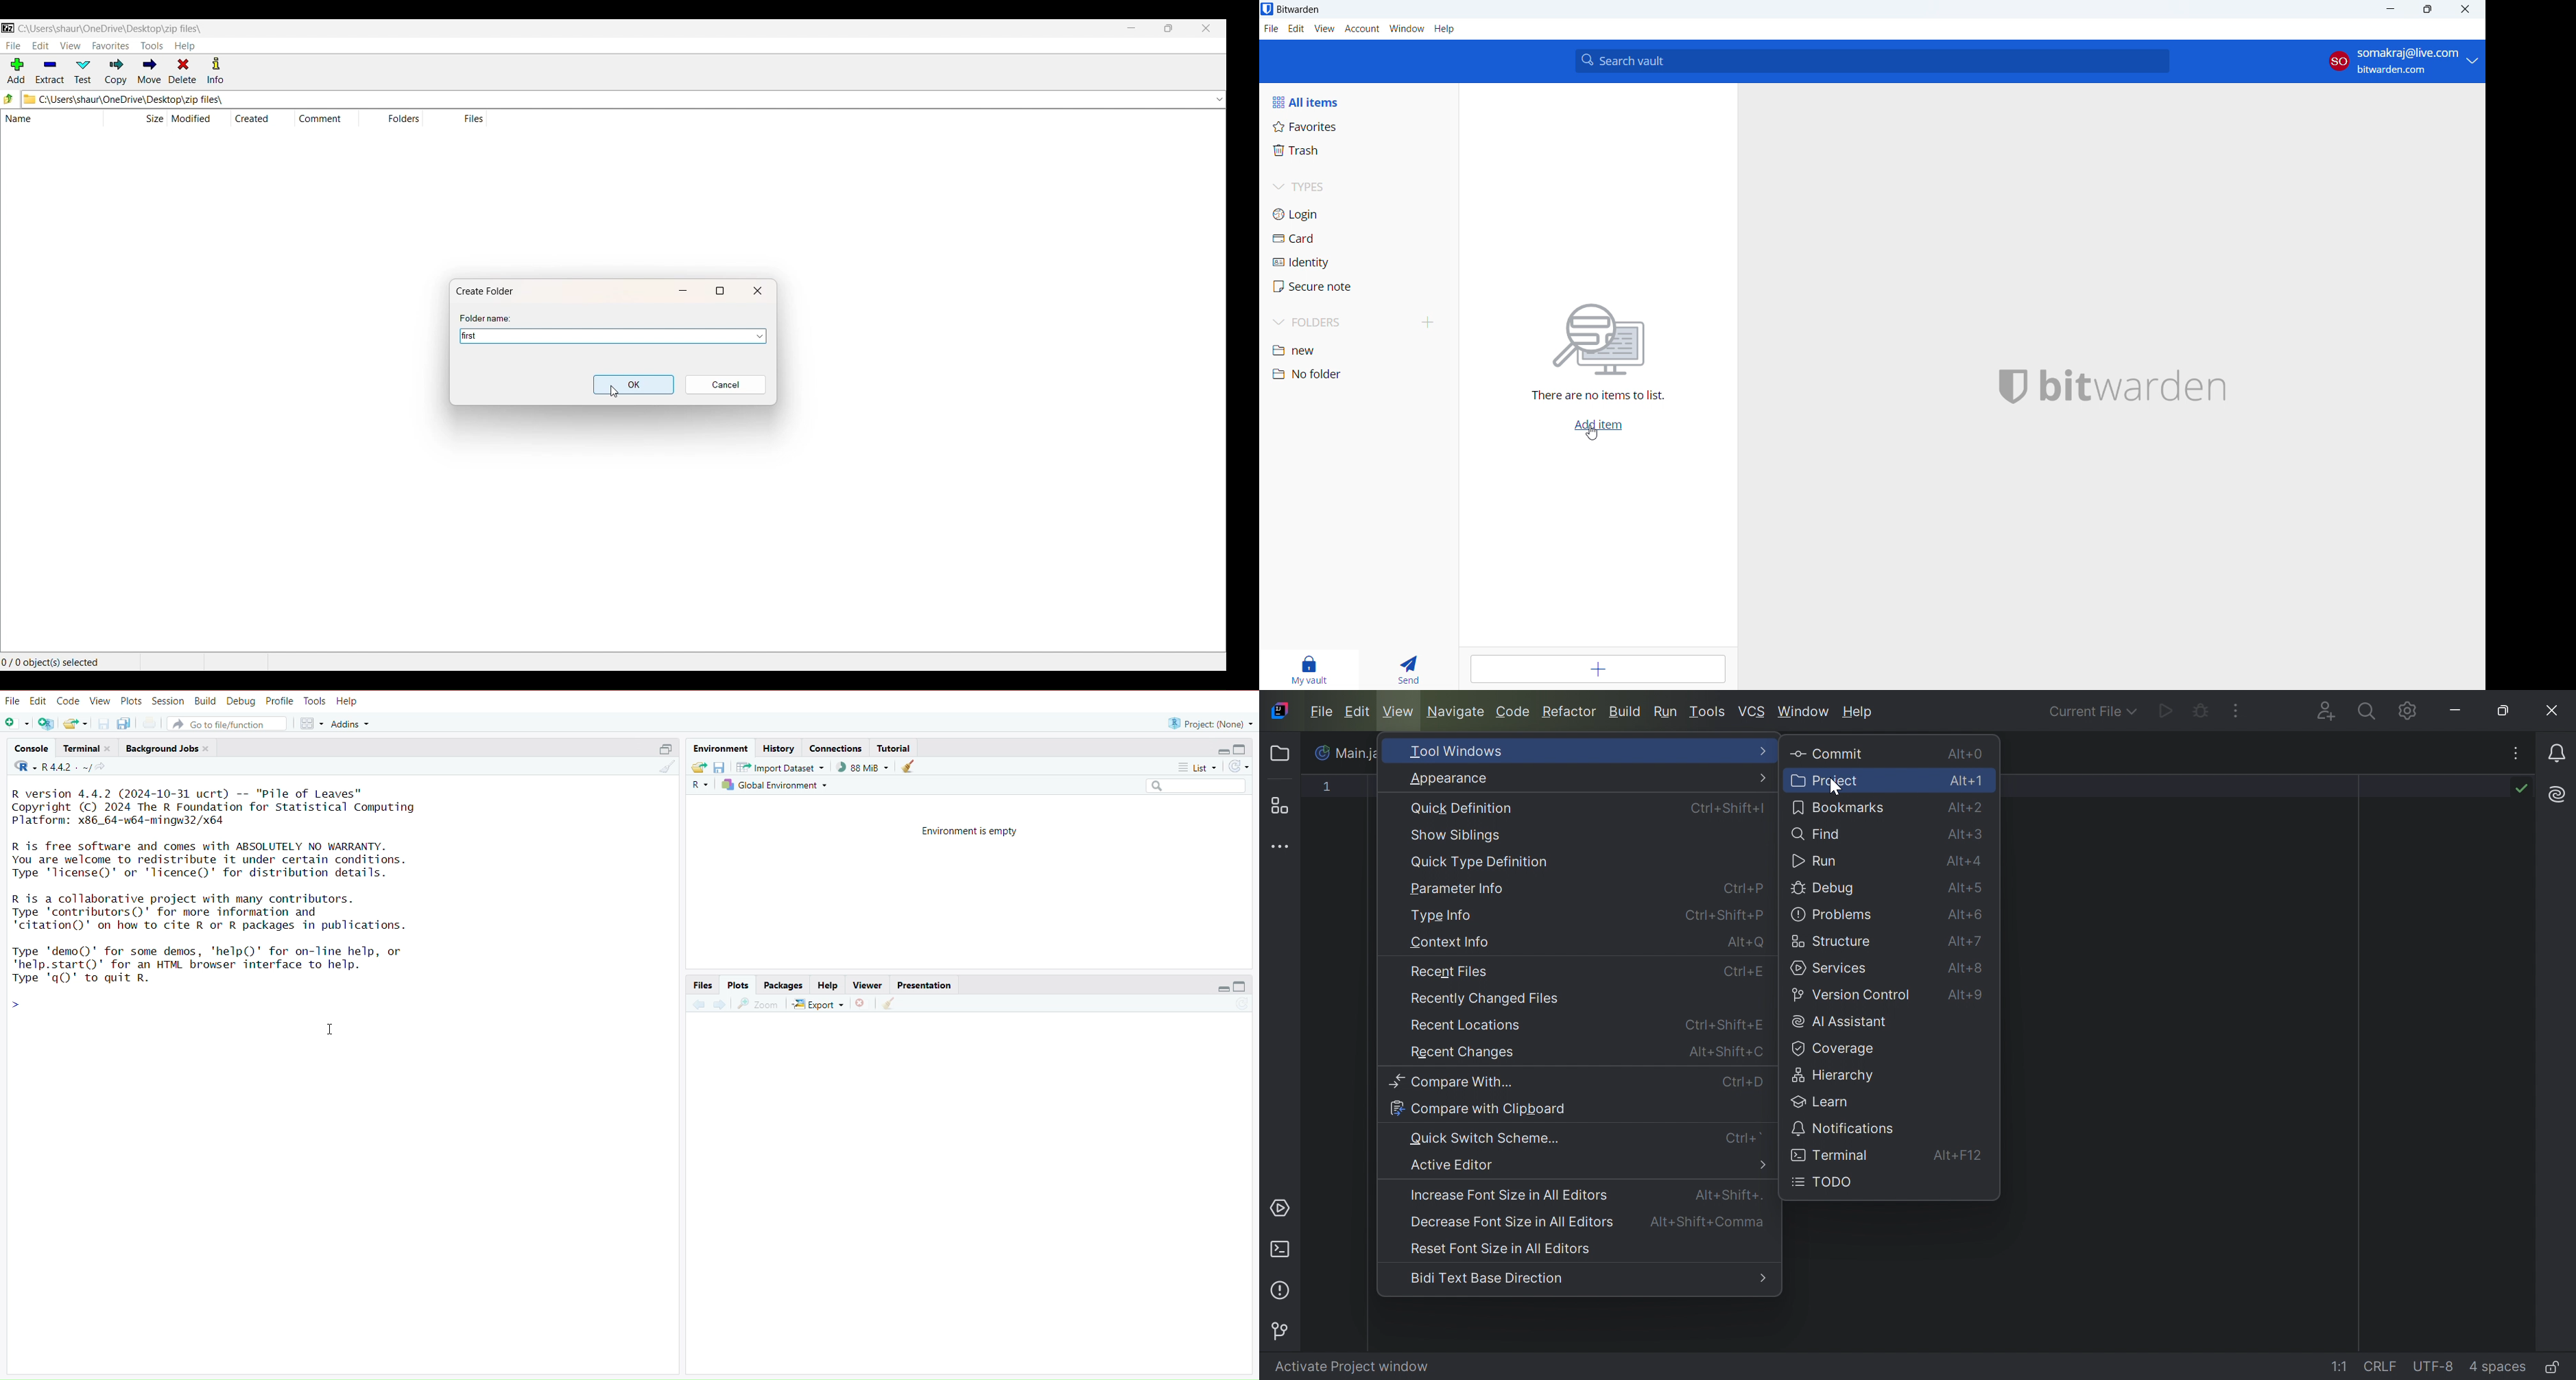 This screenshot has height=1400, width=2576. Describe the element at coordinates (14, 72) in the screenshot. I see `ADD` at that location.